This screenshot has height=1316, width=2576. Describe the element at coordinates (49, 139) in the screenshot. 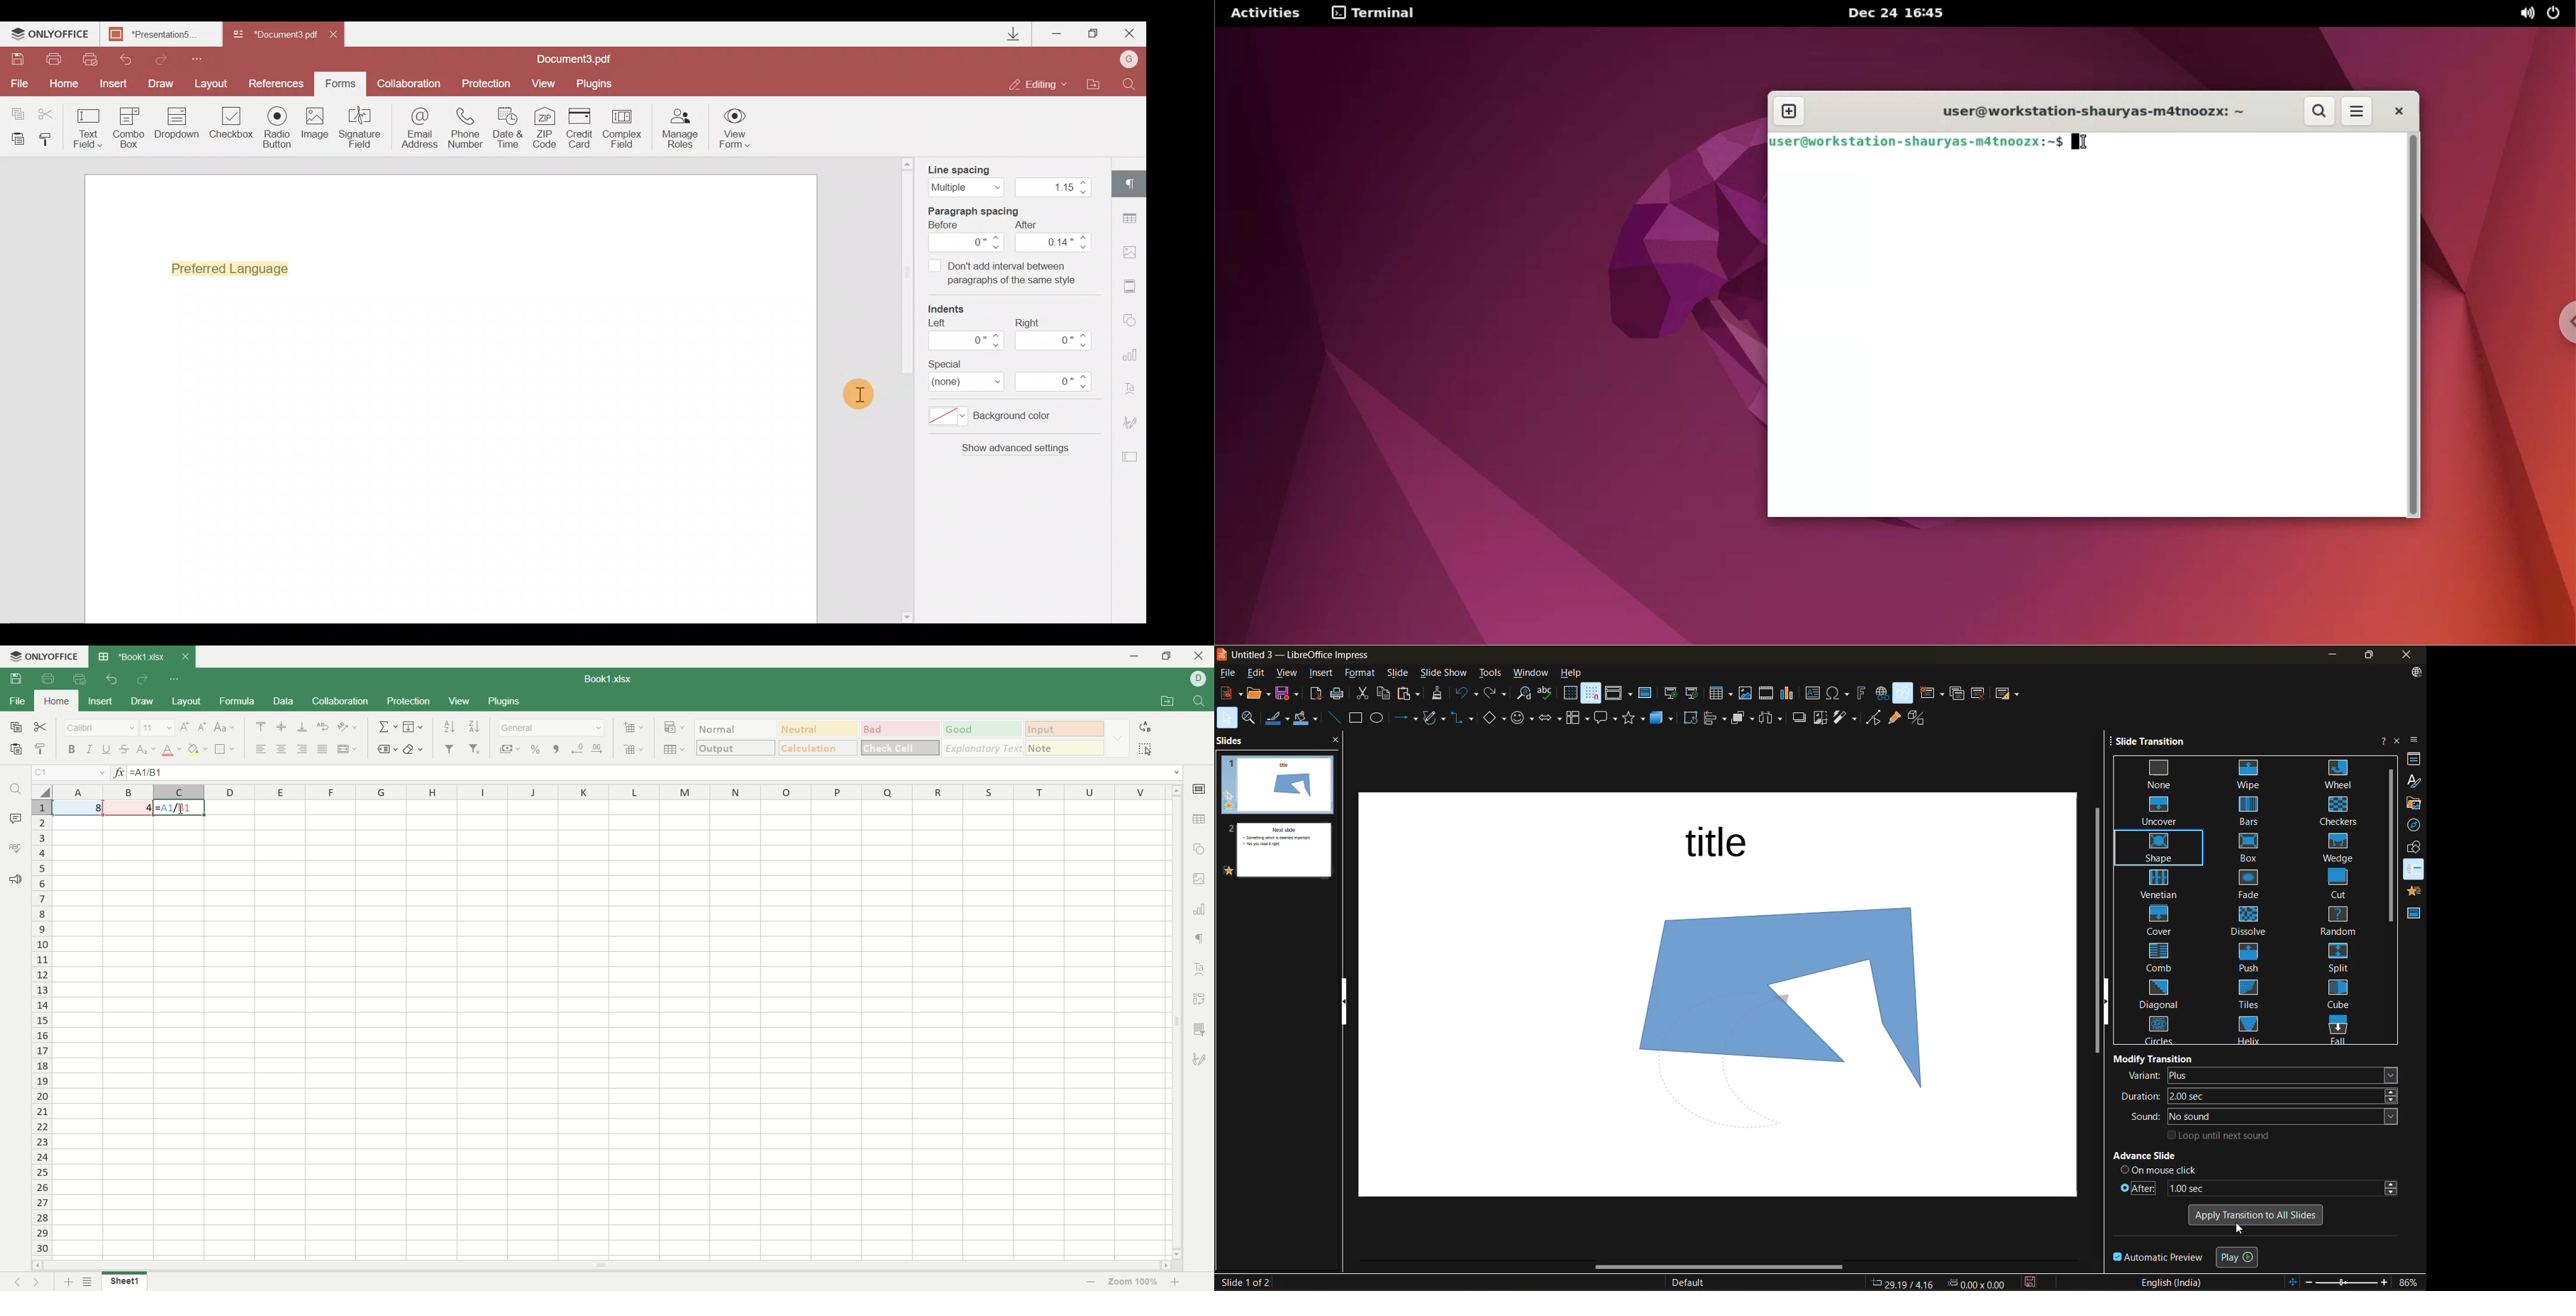

I see `Copy style` at that location.